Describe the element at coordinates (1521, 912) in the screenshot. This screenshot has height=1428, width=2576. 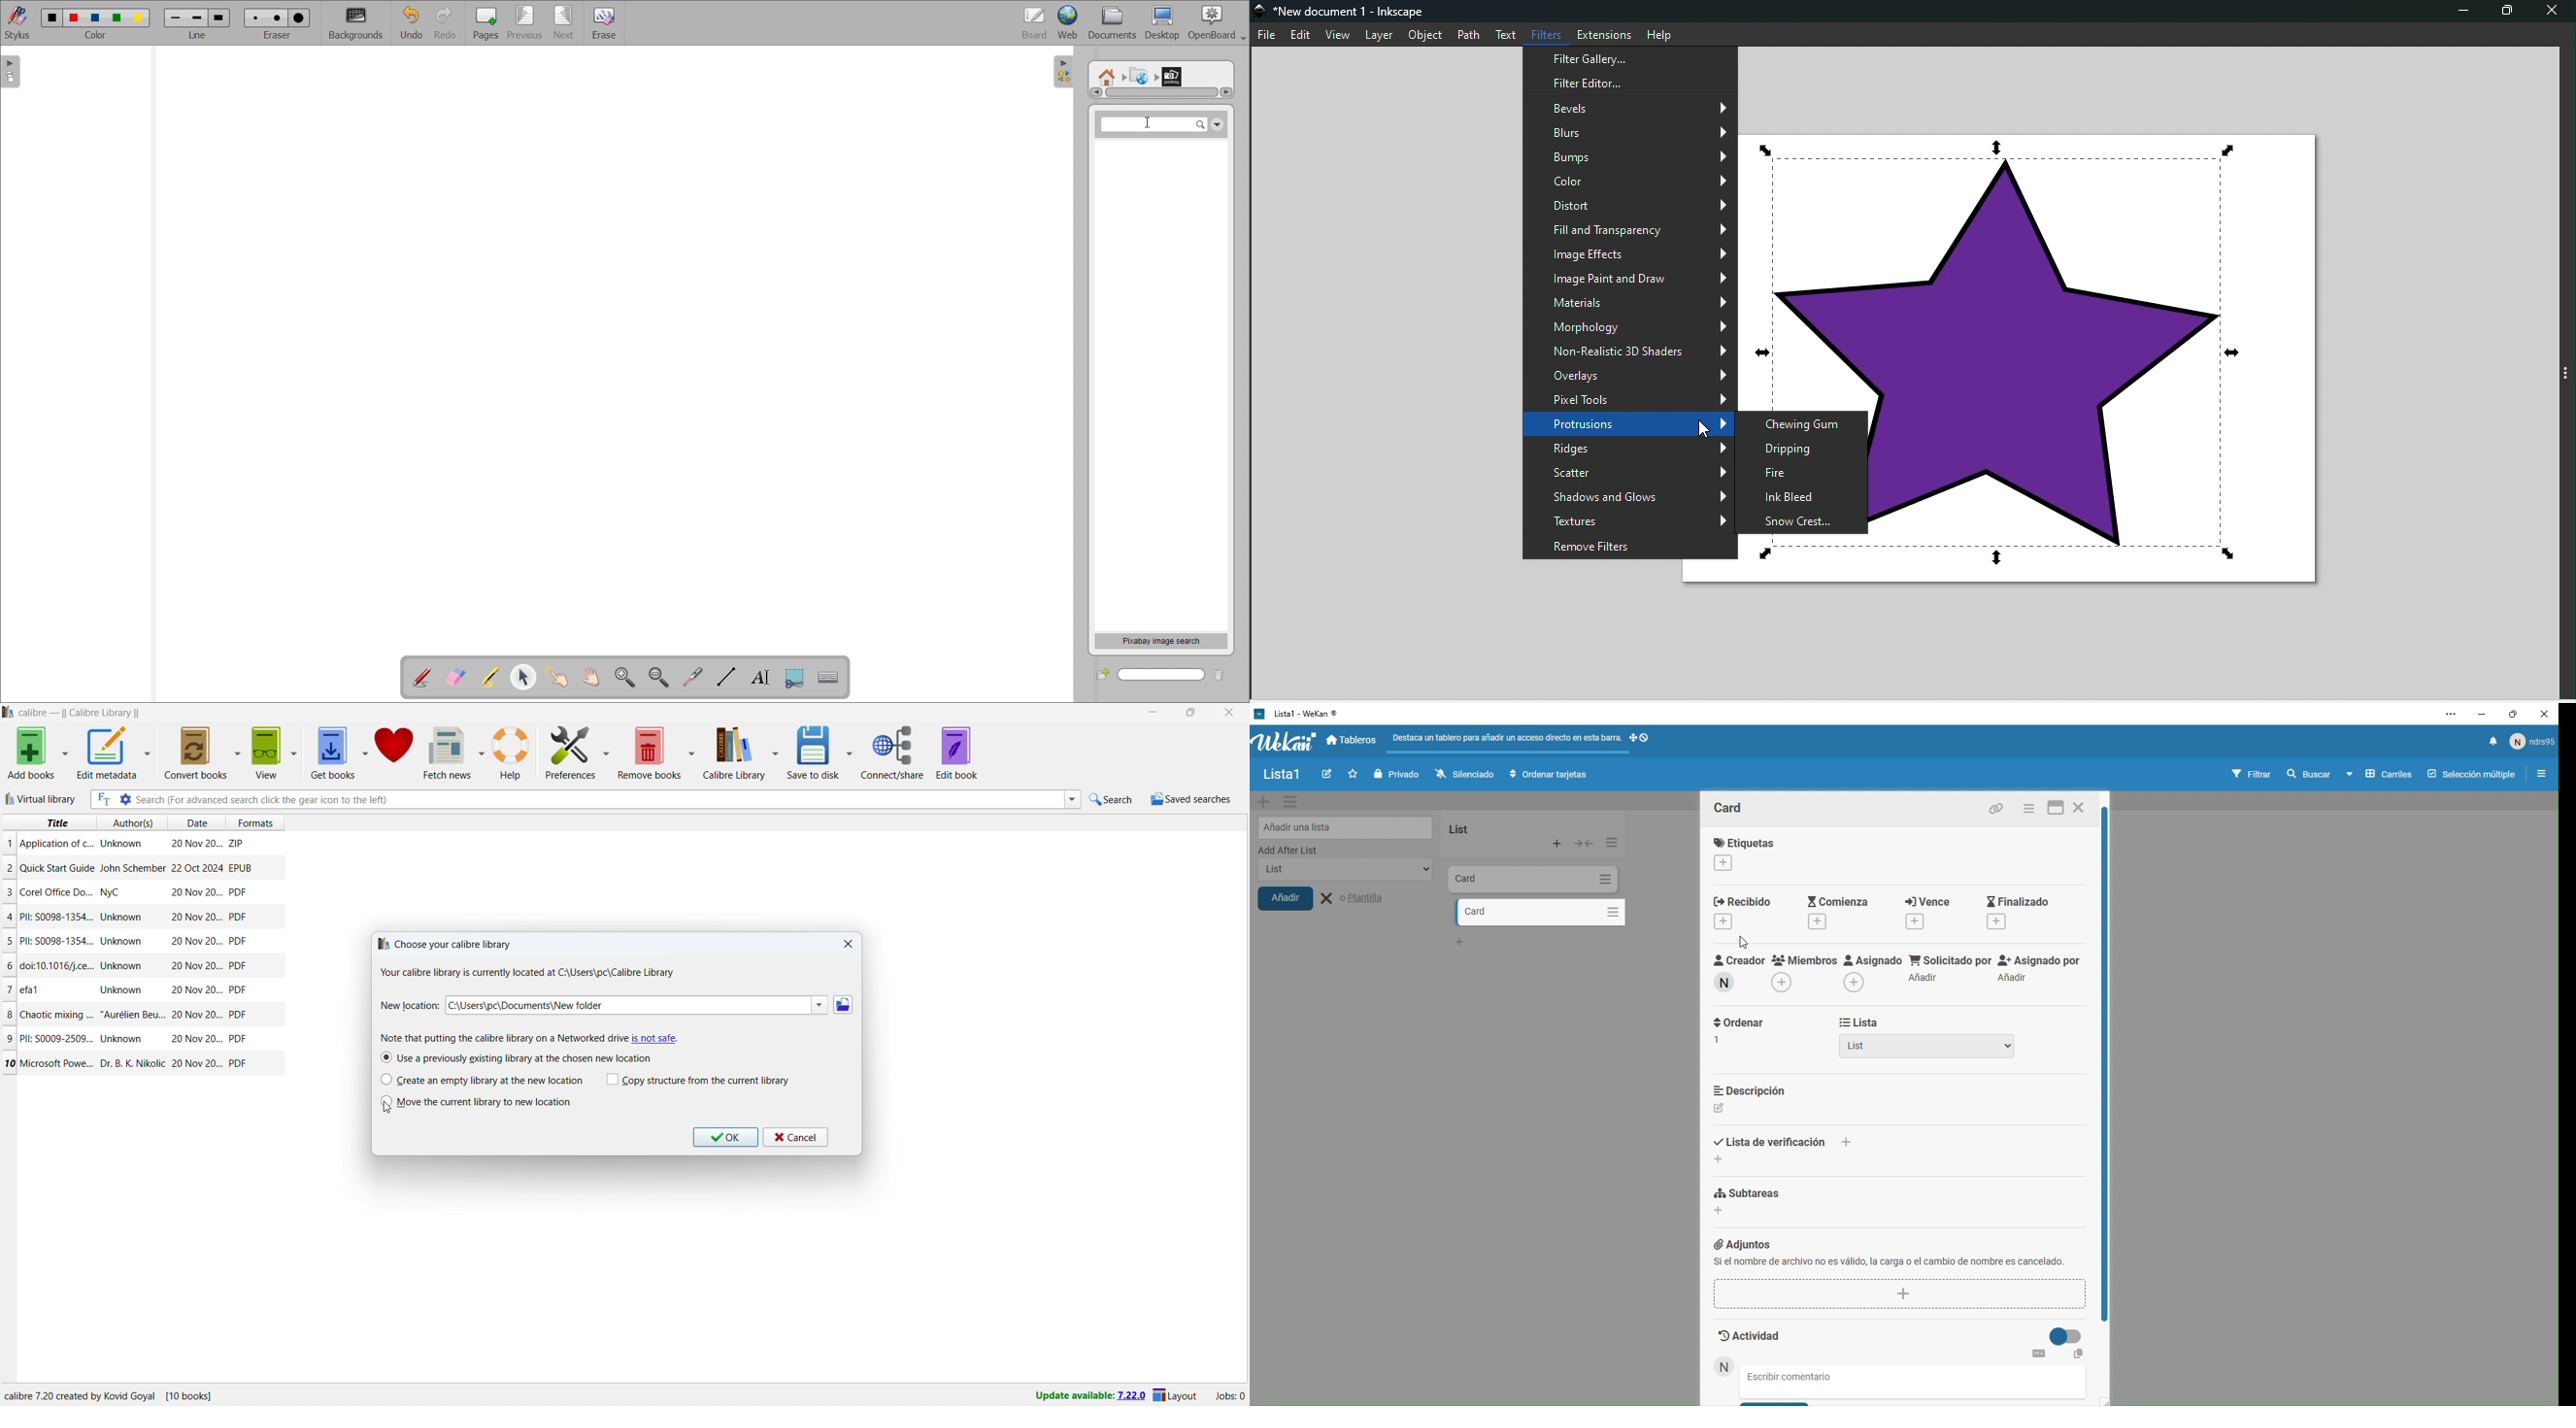
I see `card 2` at that location.